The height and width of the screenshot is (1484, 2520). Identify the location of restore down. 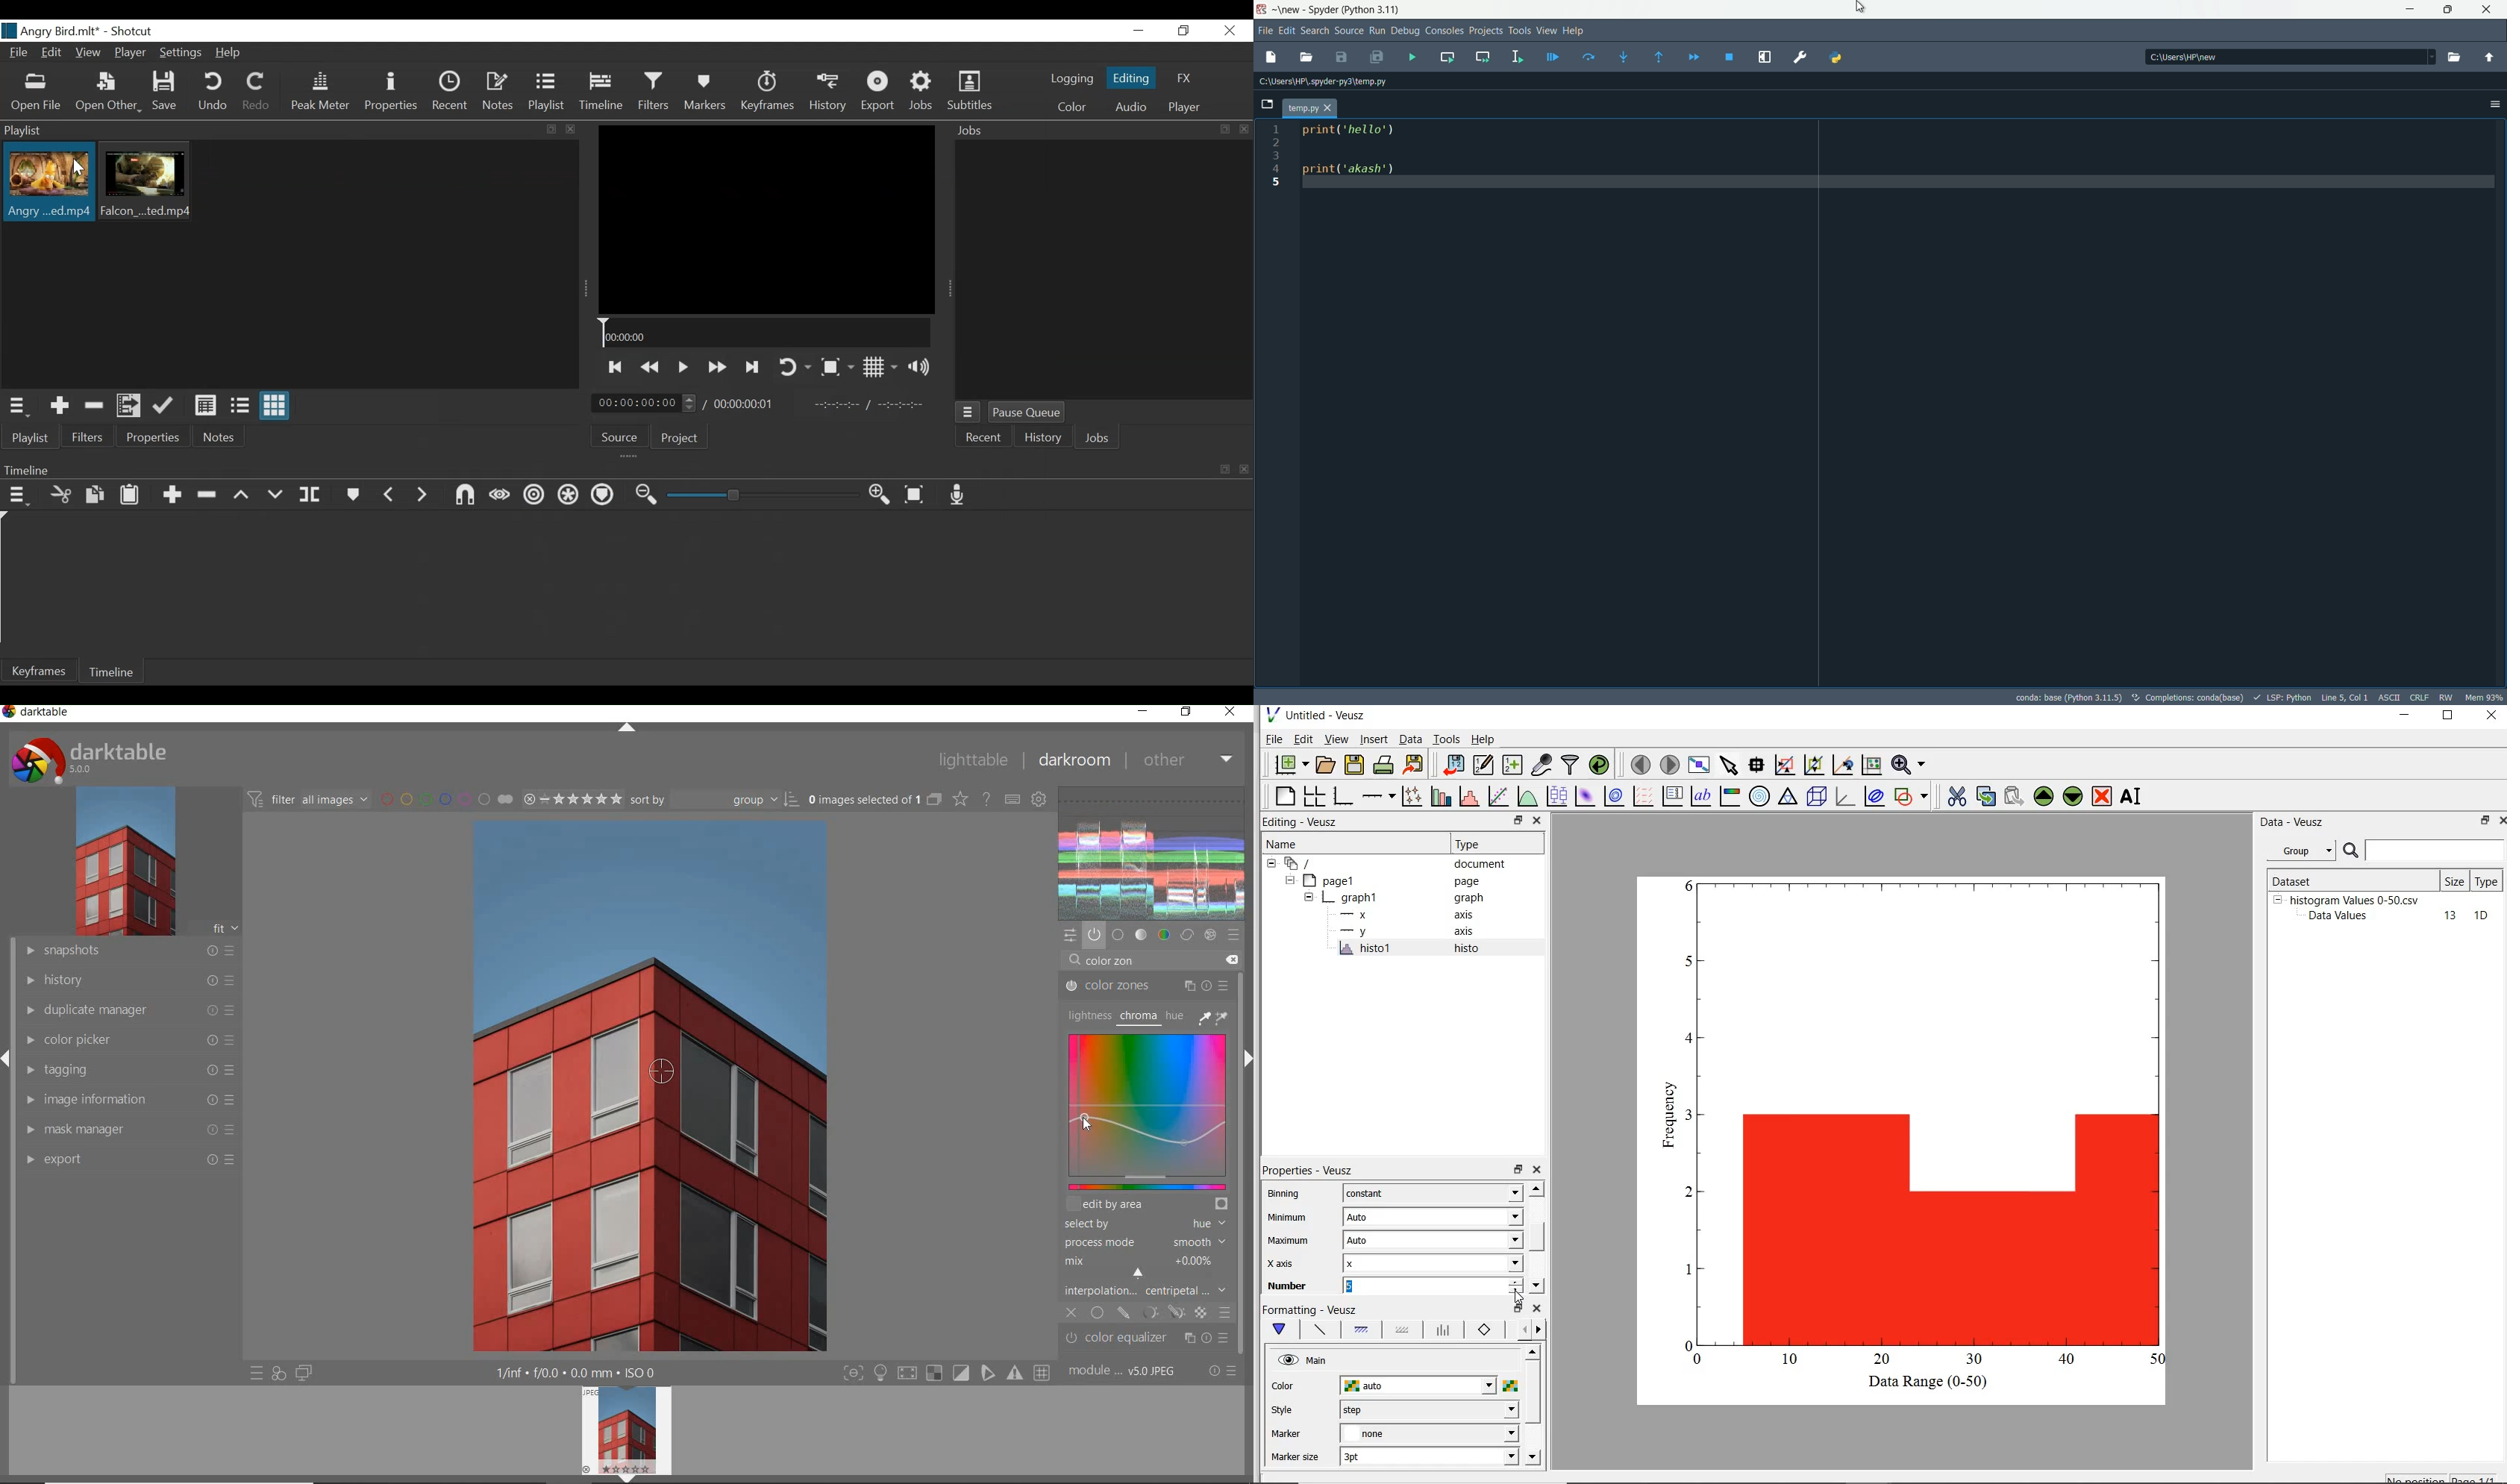
(2448, 717).